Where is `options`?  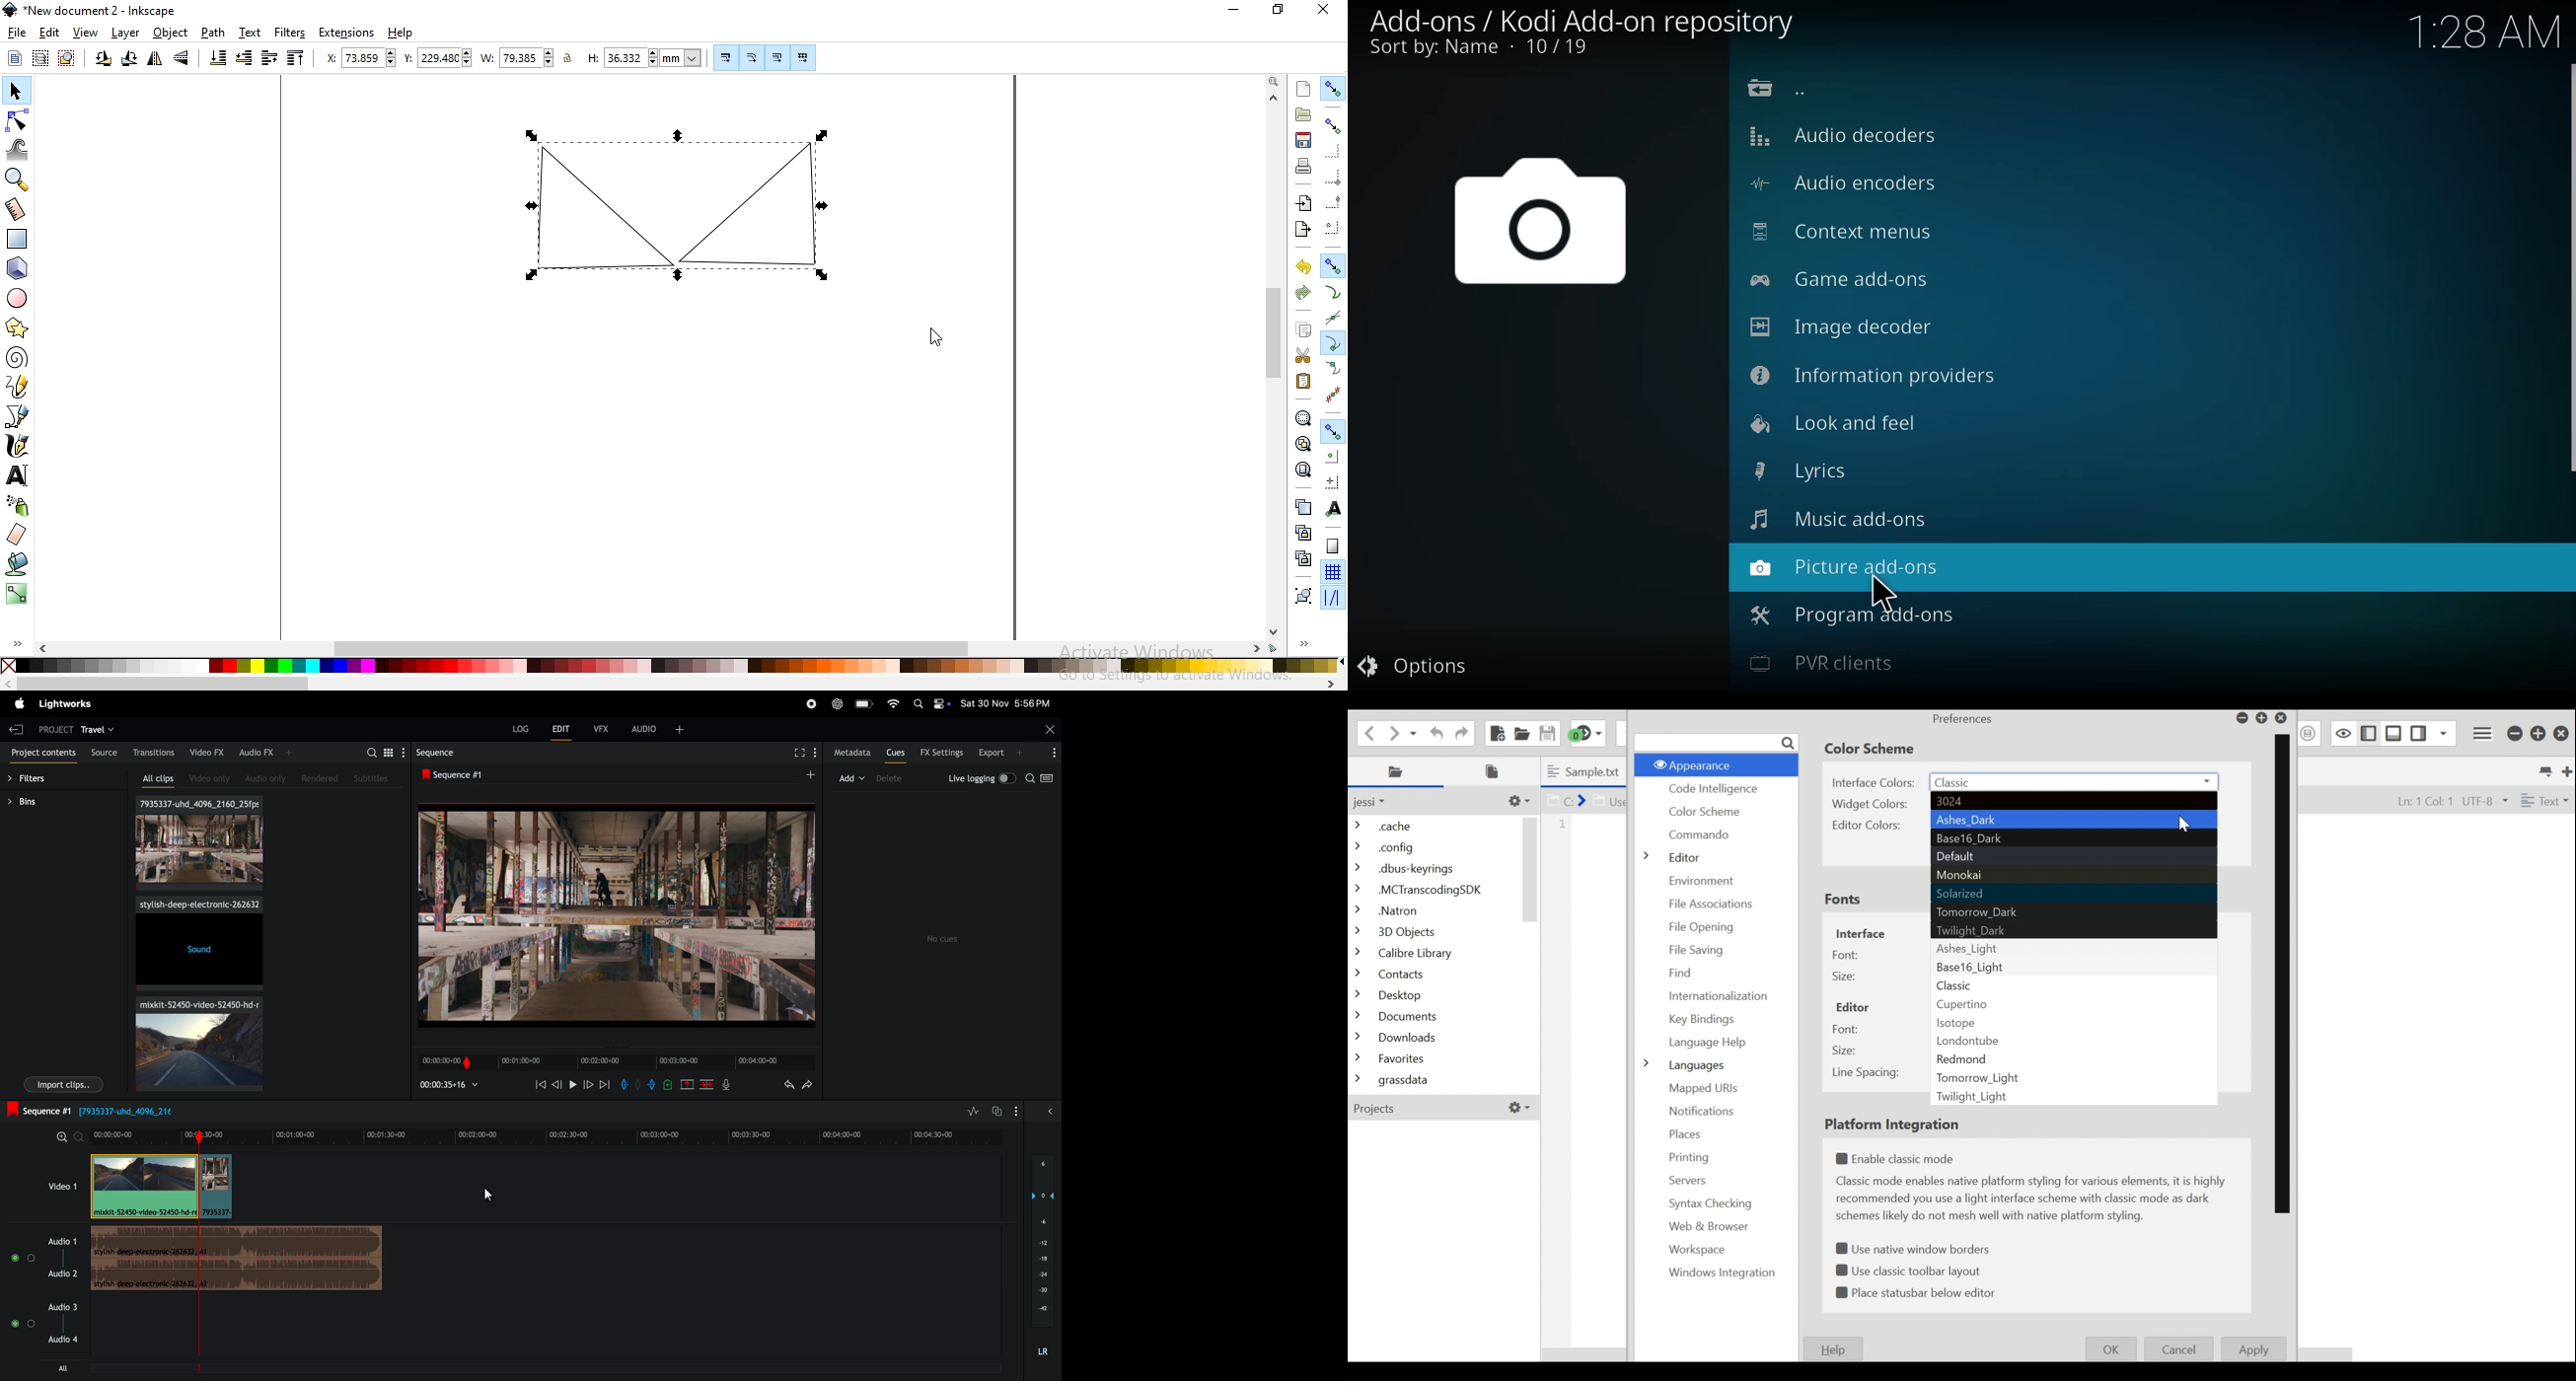 options is located at coordinates (1417, 664).